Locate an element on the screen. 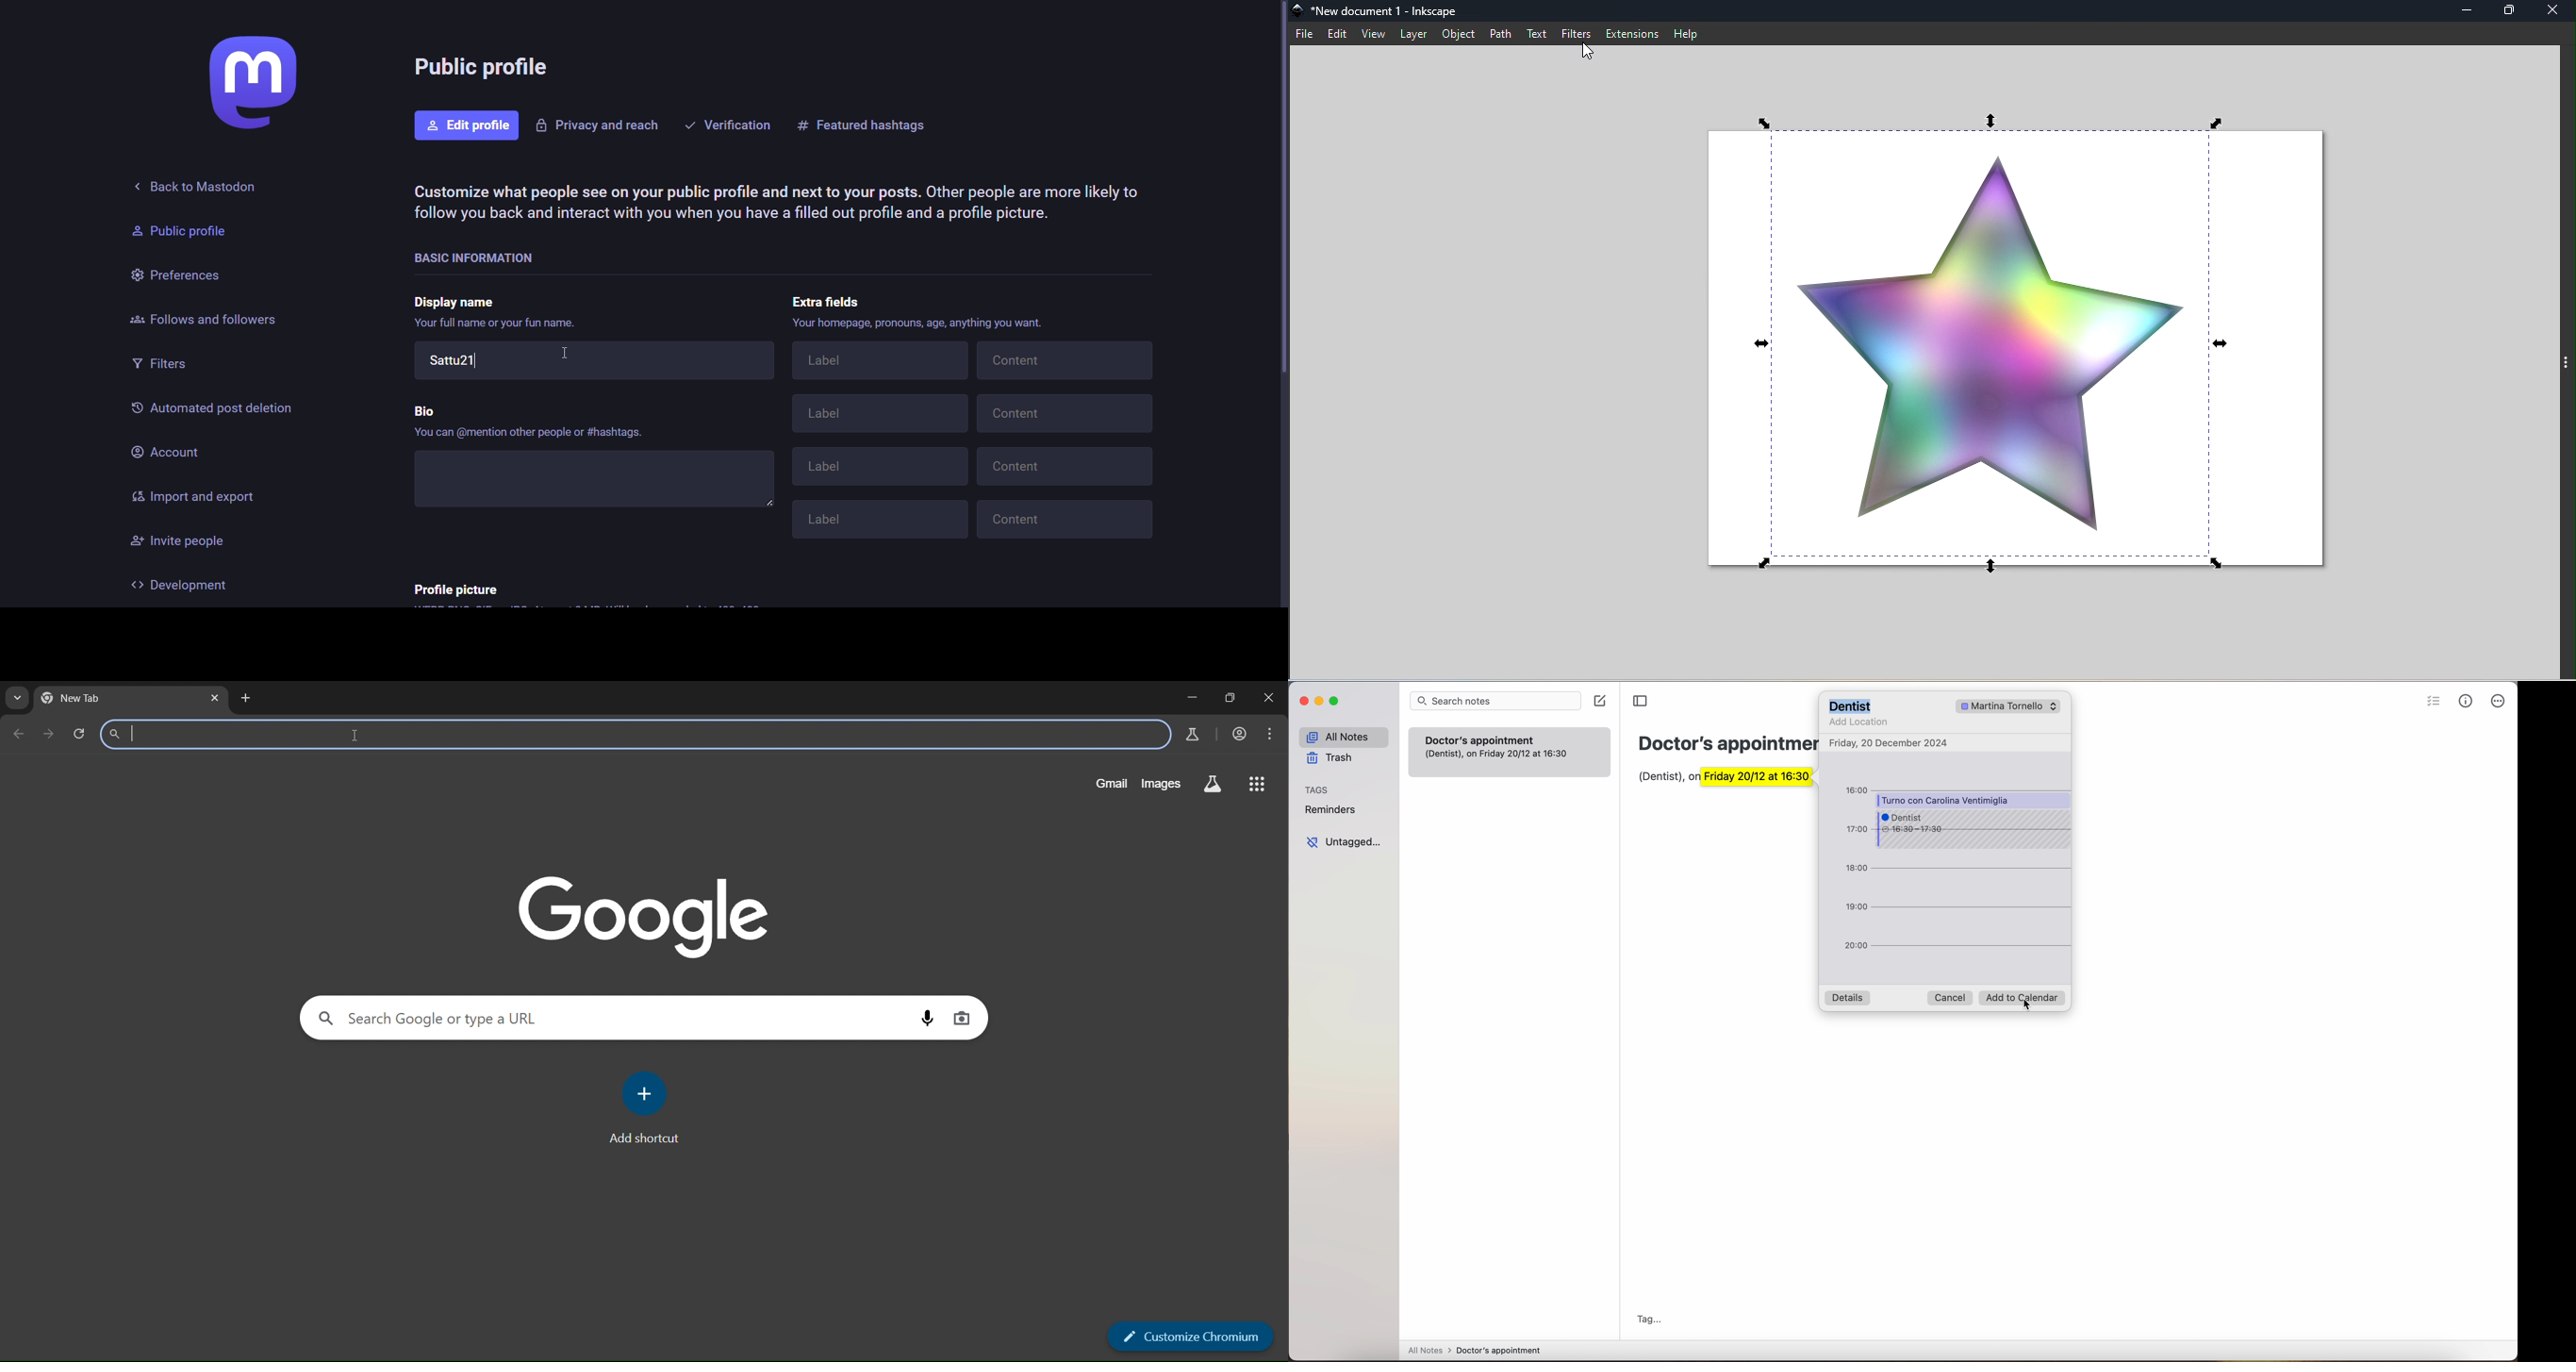 This screenshot has height=1372, width=2576. more options is located at coordinates (2499, 701).